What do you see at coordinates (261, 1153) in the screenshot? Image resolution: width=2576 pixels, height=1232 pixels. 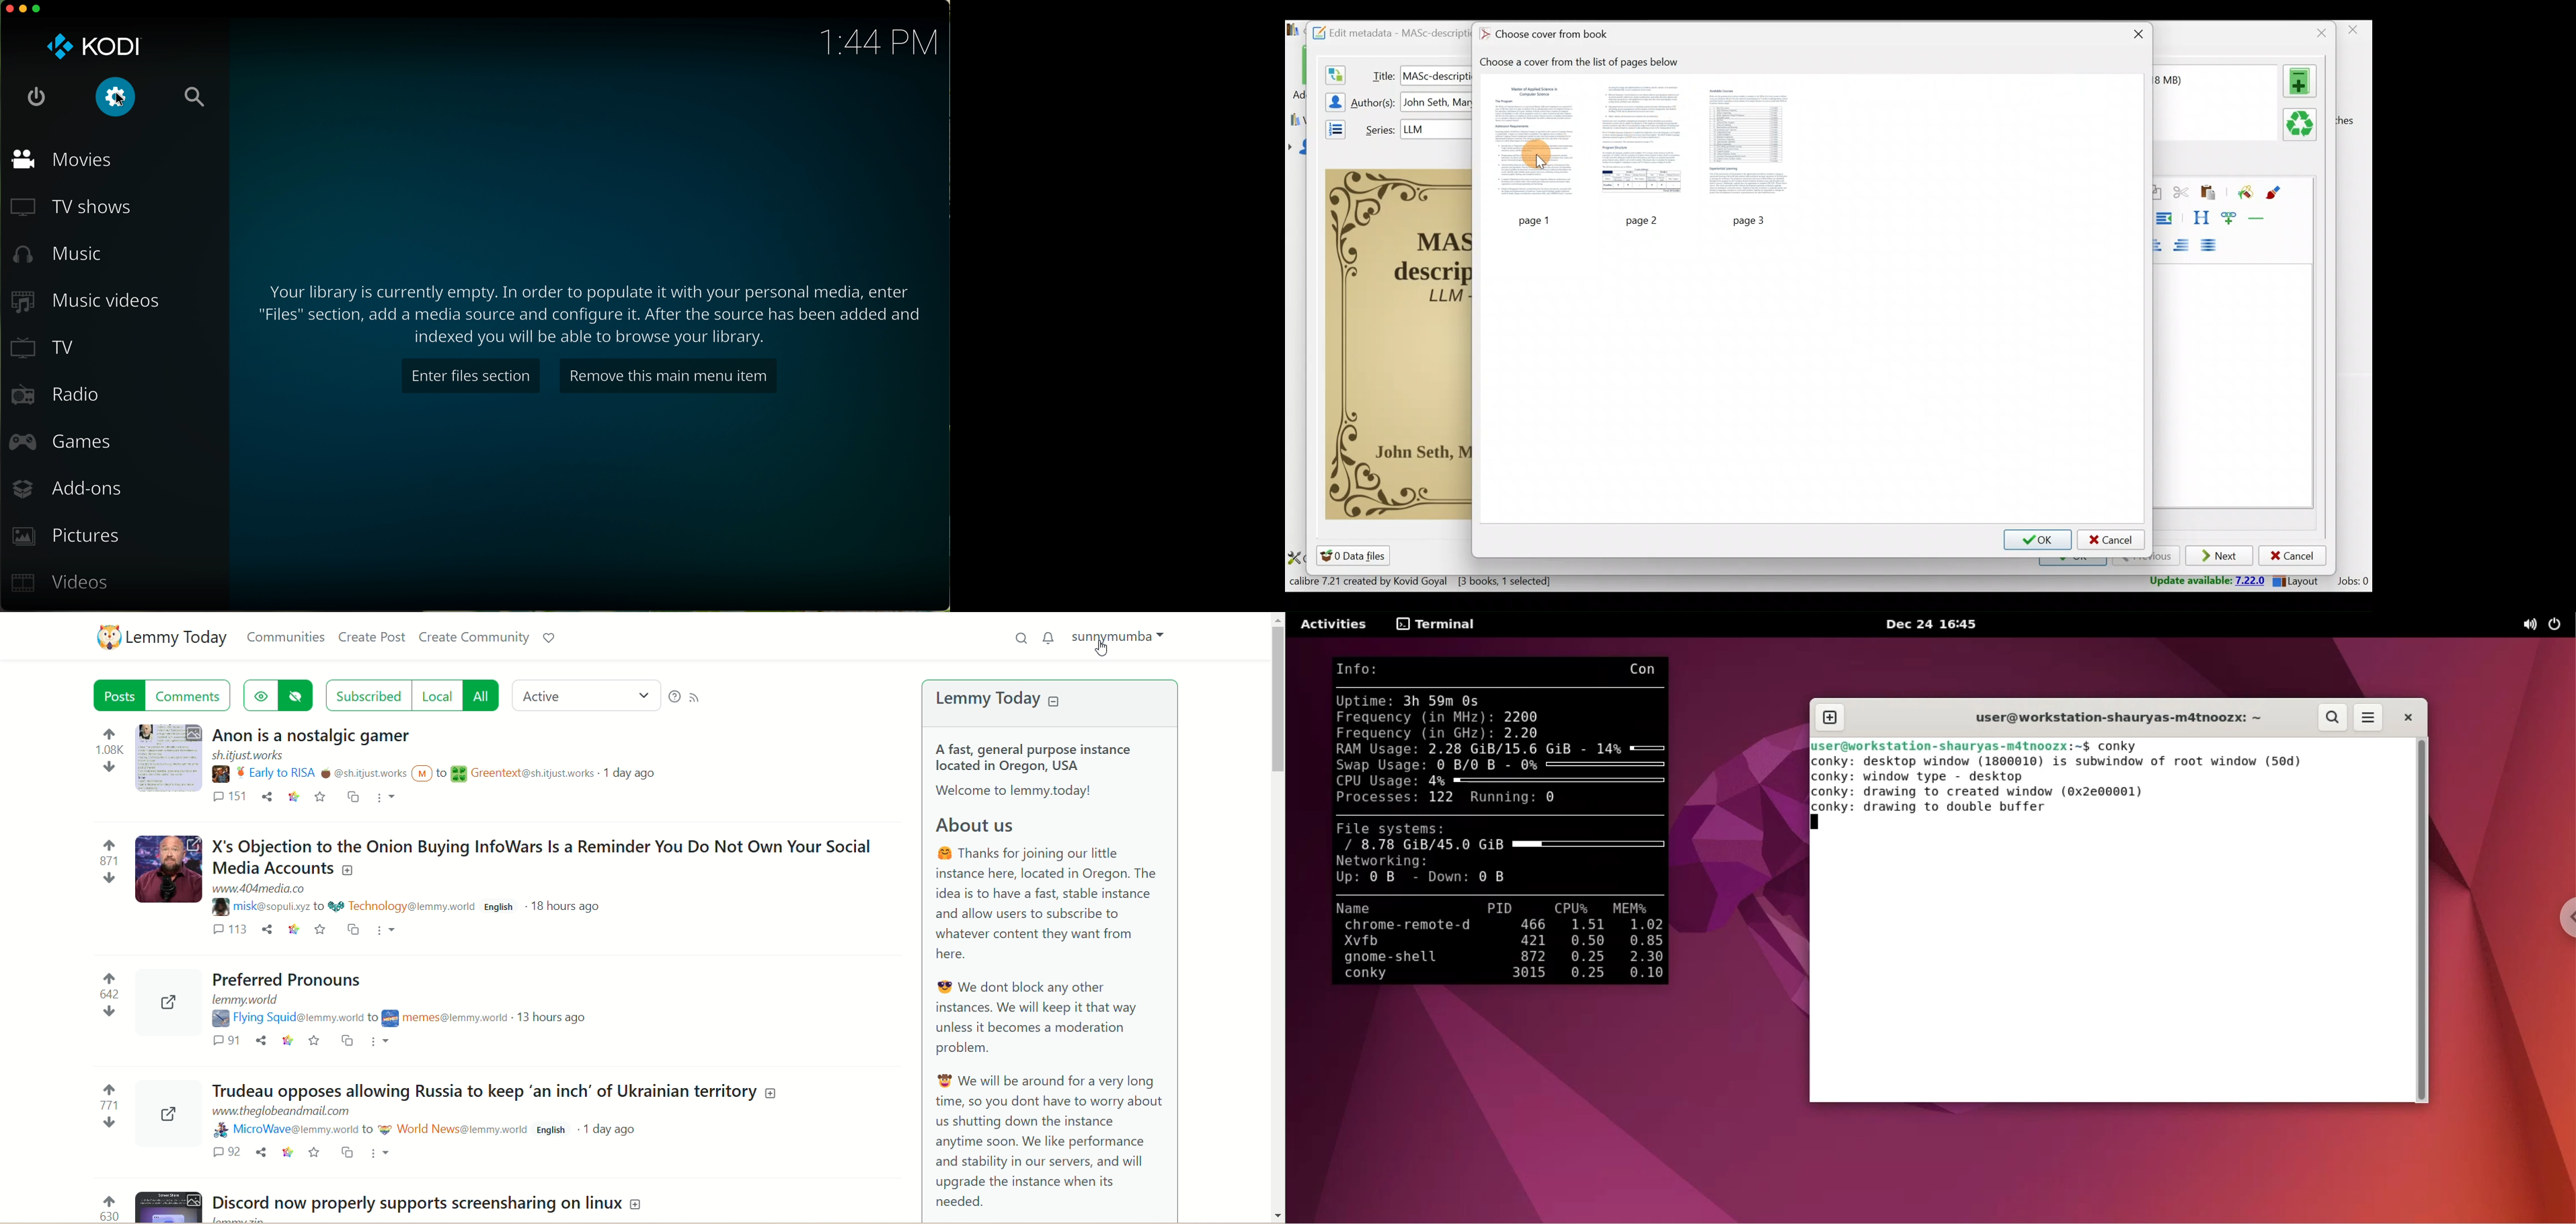 I see `Share` at bounding box center [261, 1153].